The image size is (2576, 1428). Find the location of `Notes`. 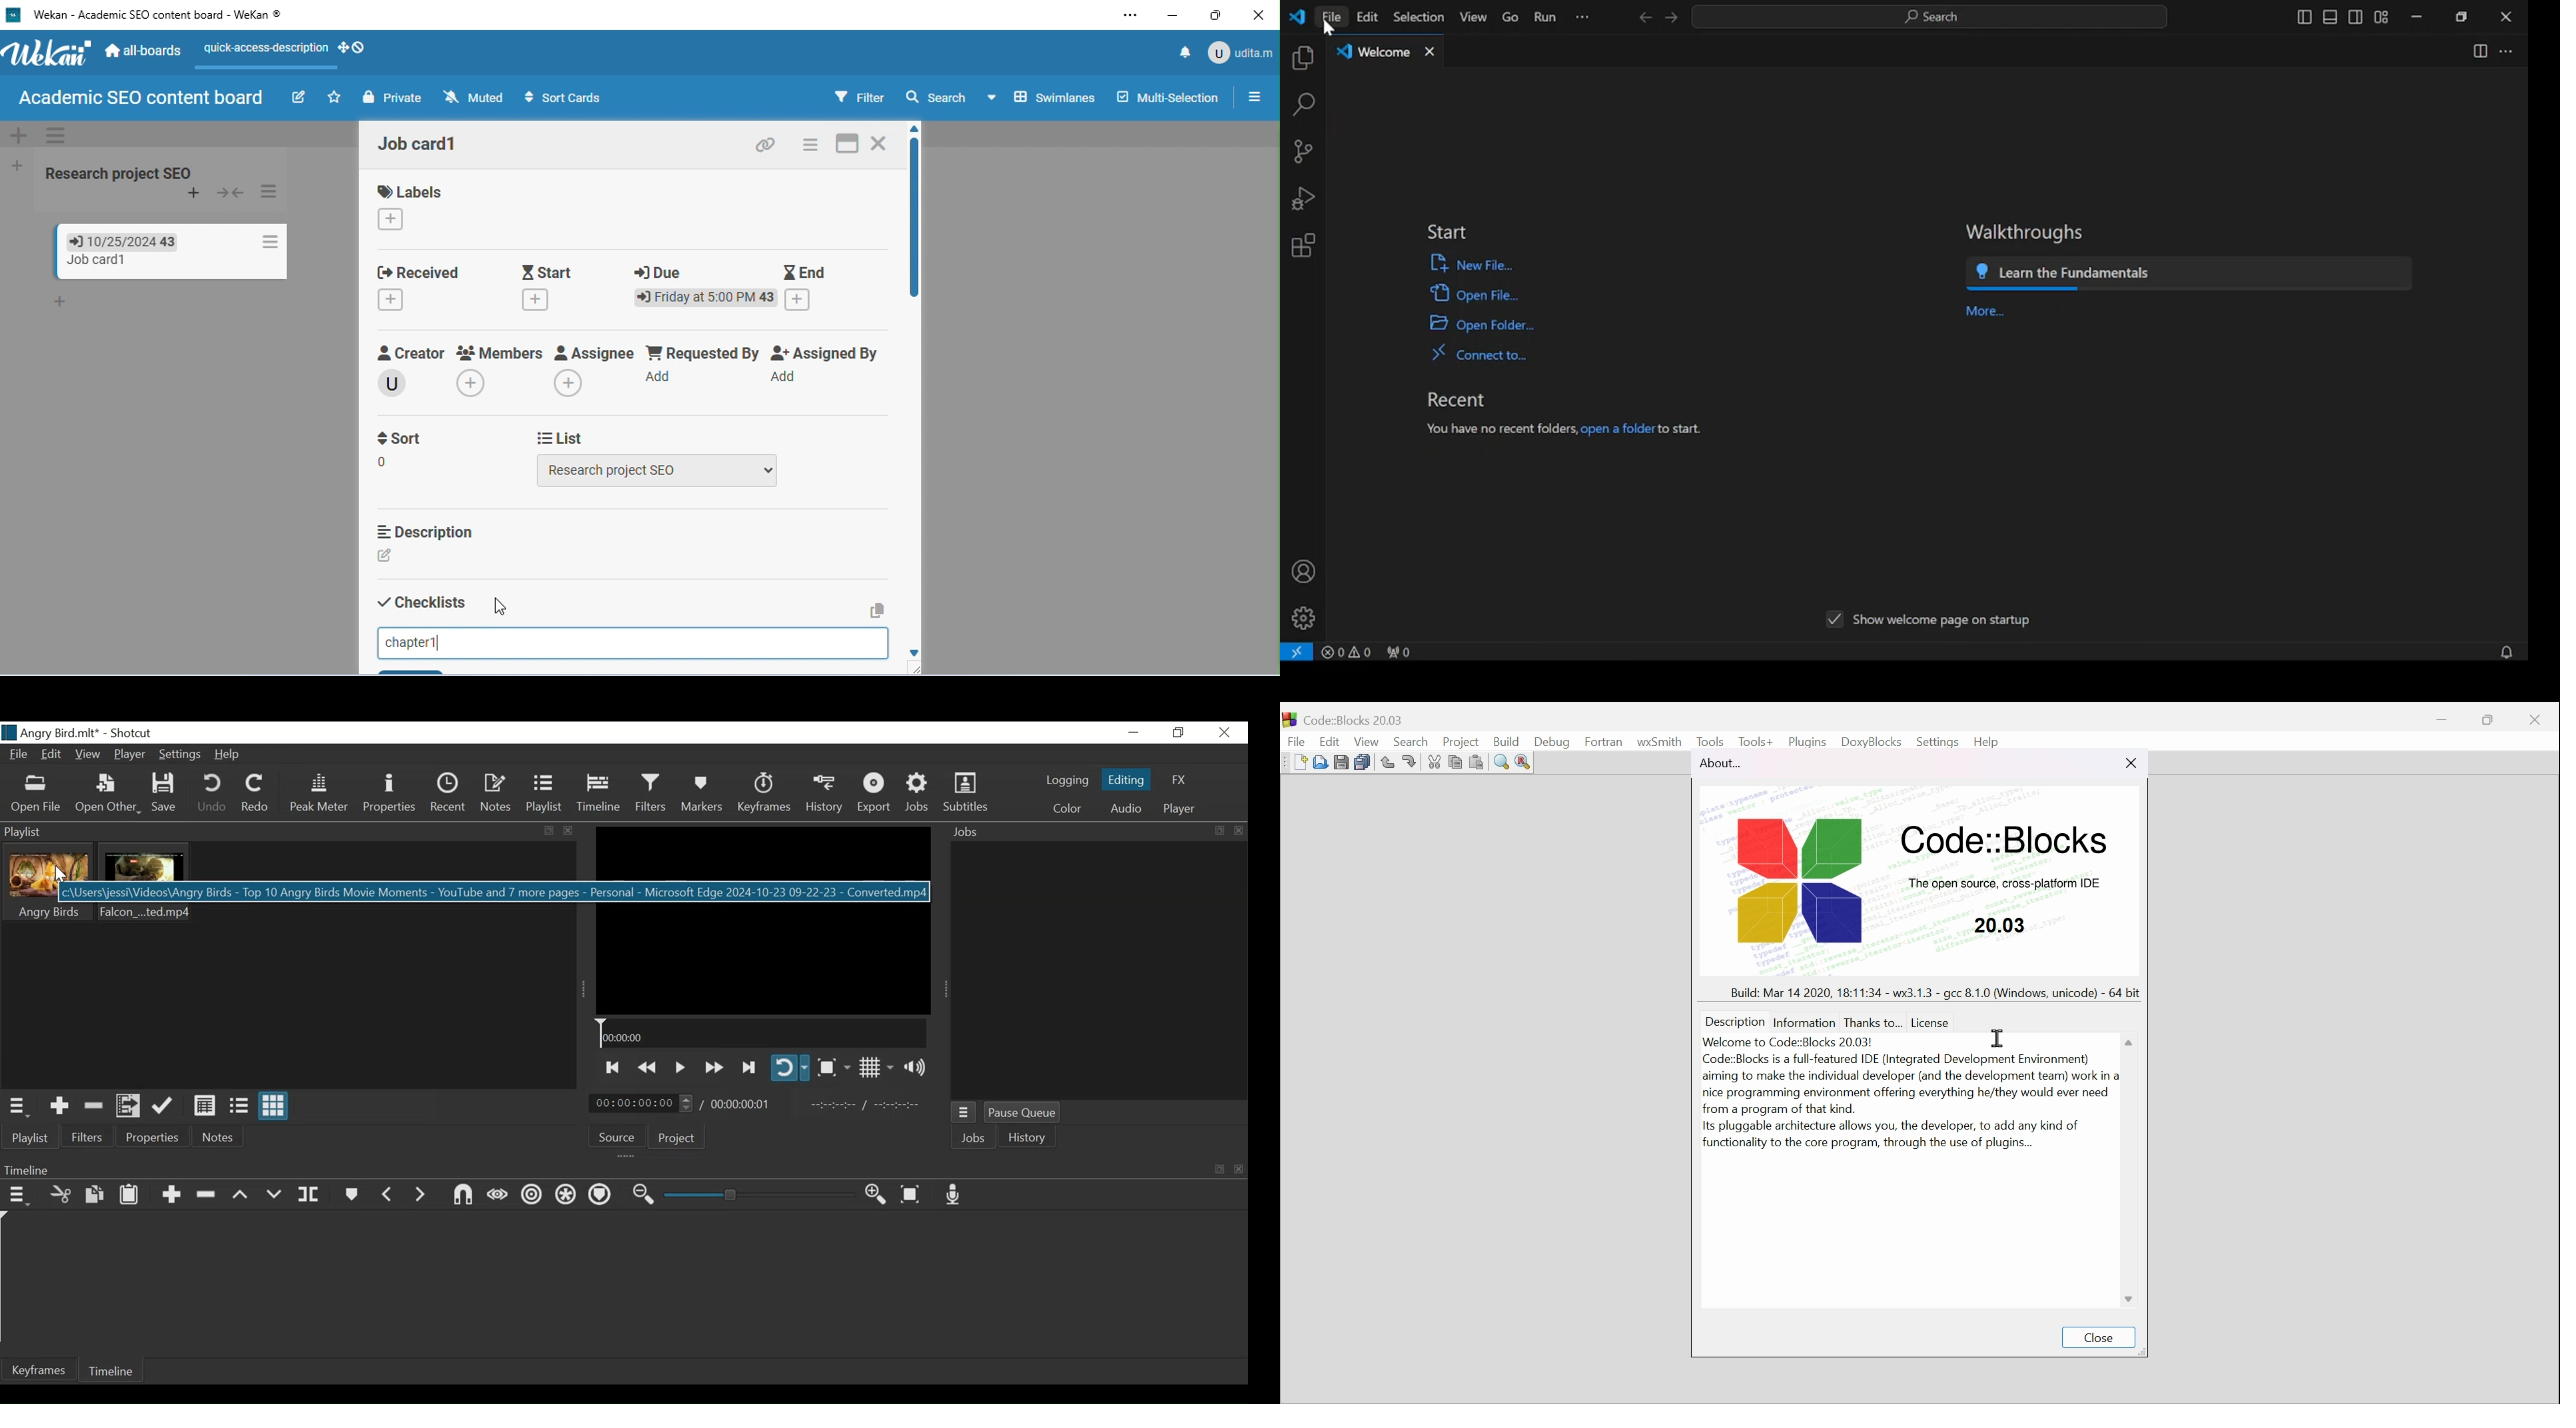

Notes is located at coordinates (220, 1139).